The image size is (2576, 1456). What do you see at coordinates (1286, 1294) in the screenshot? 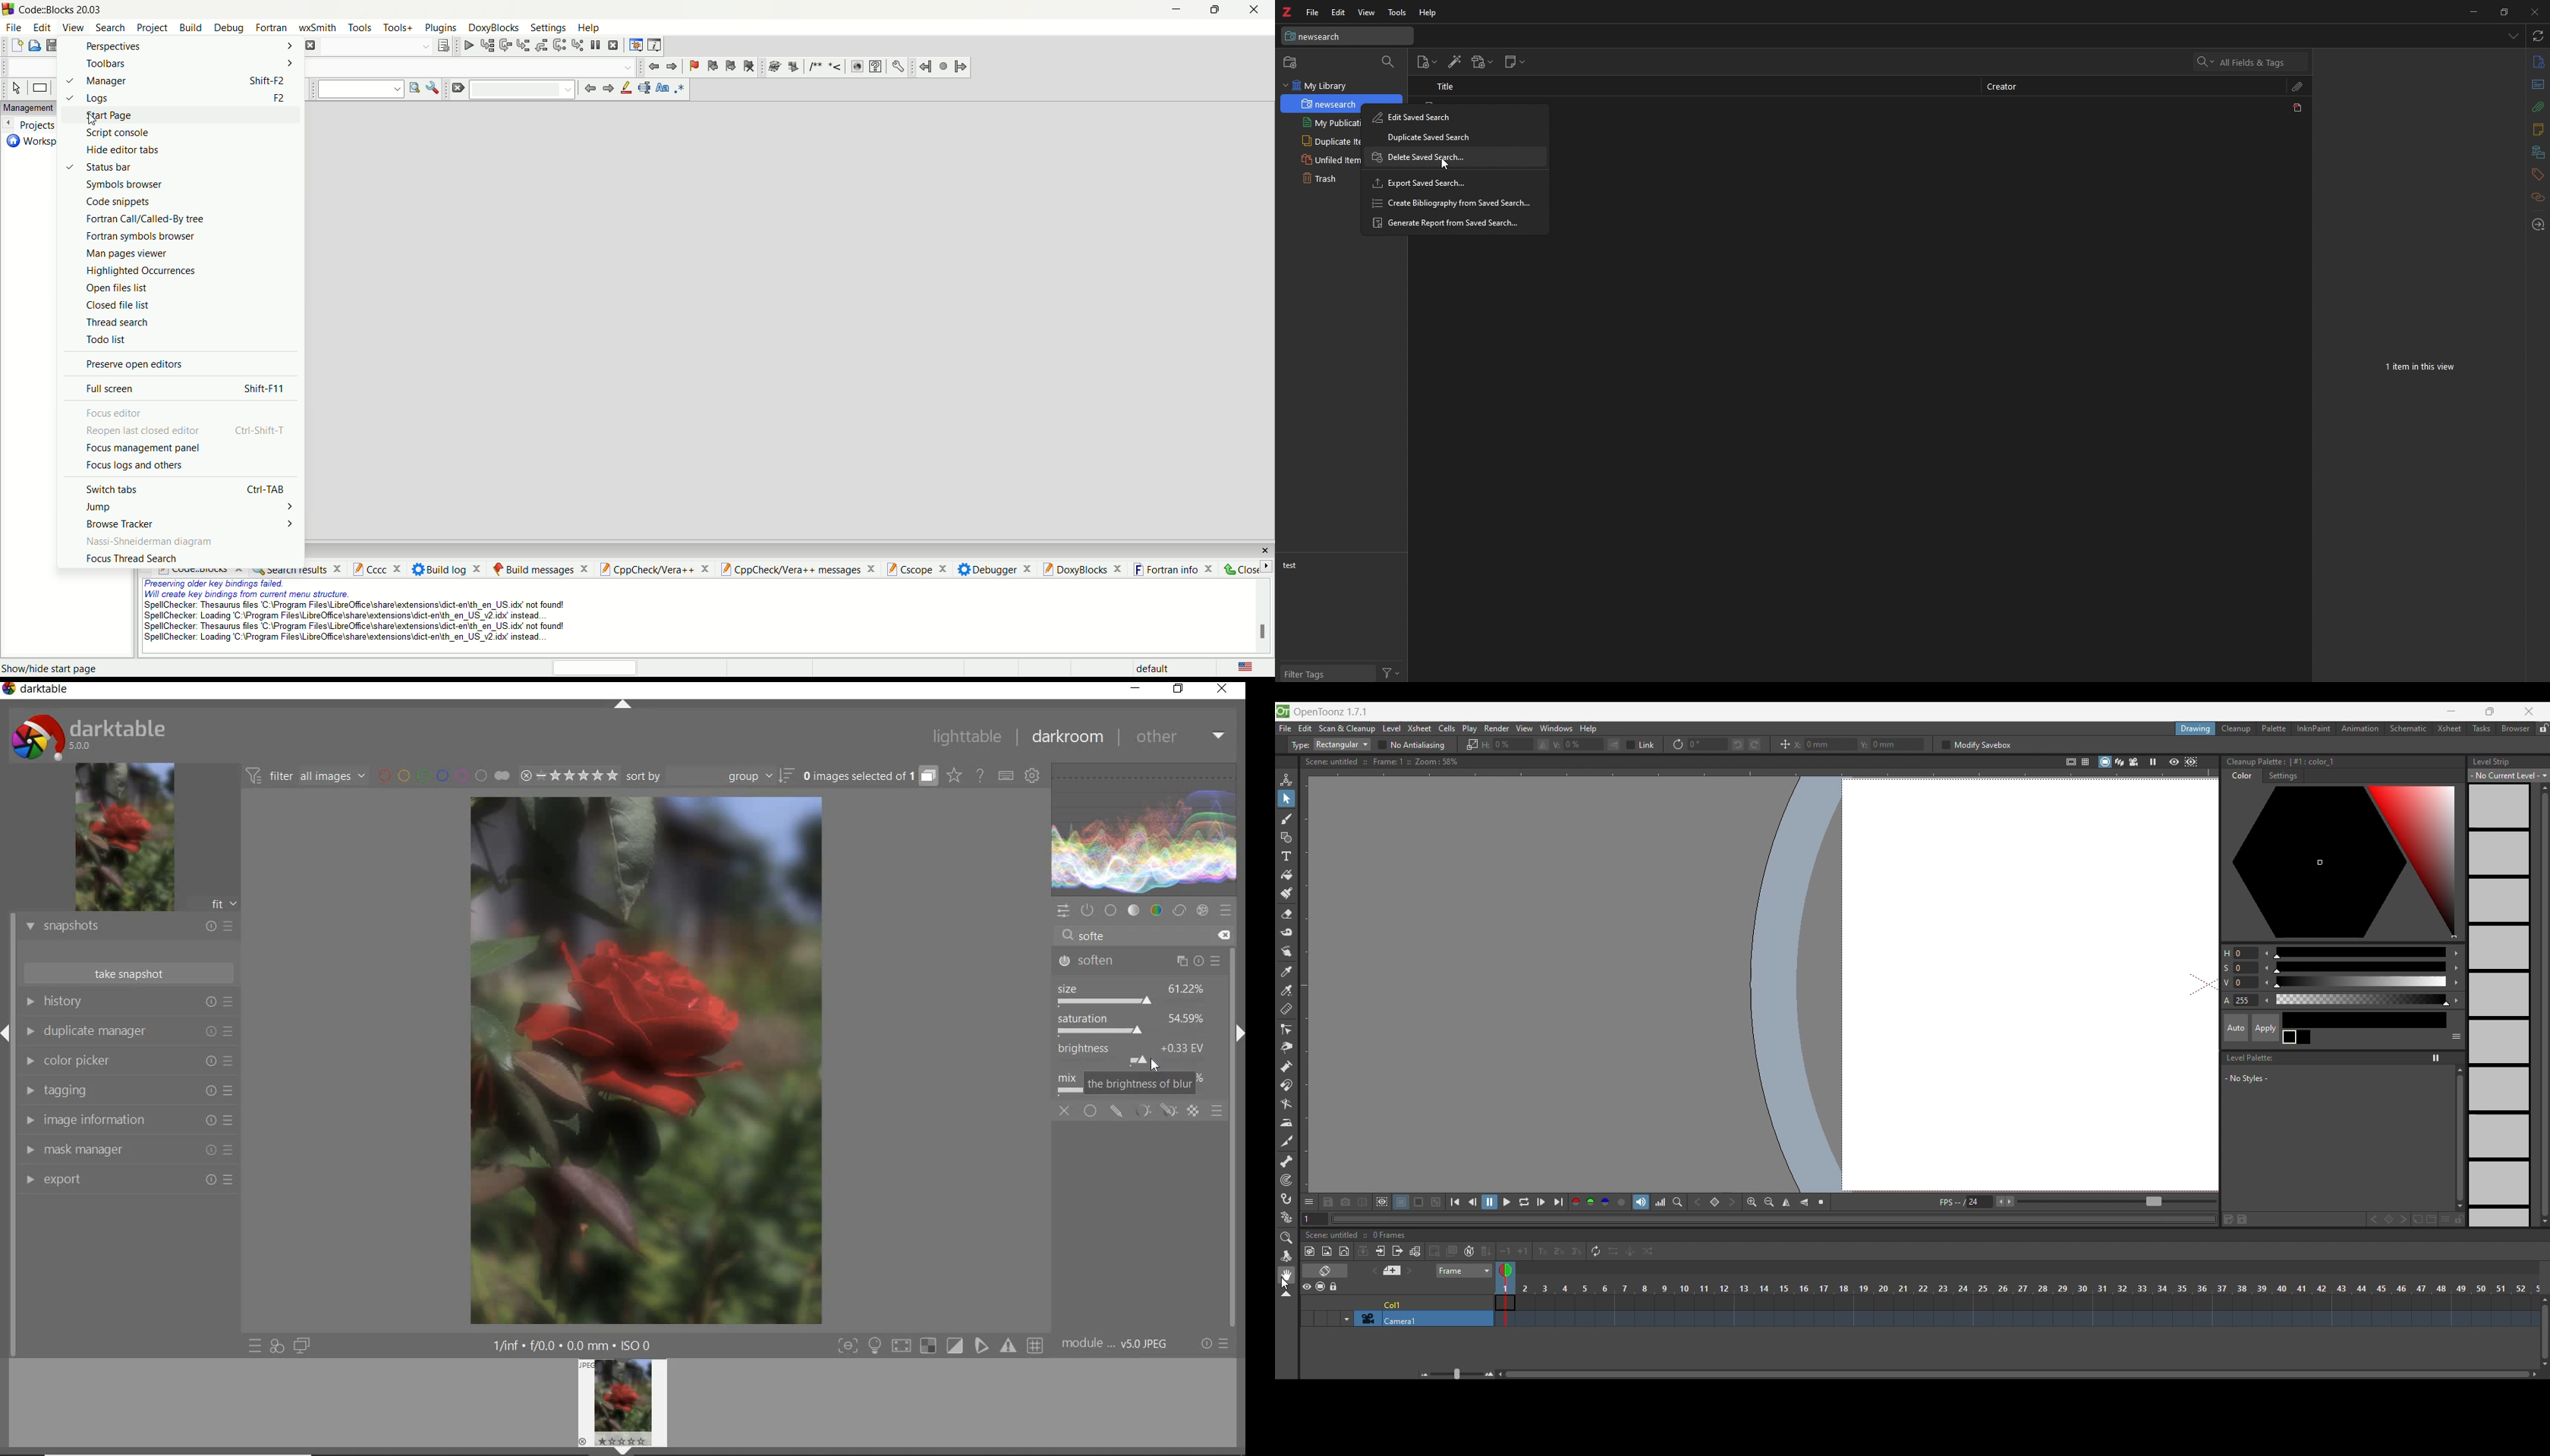
I see `Collapse toolbar` at bounding box center [1286, 1294].